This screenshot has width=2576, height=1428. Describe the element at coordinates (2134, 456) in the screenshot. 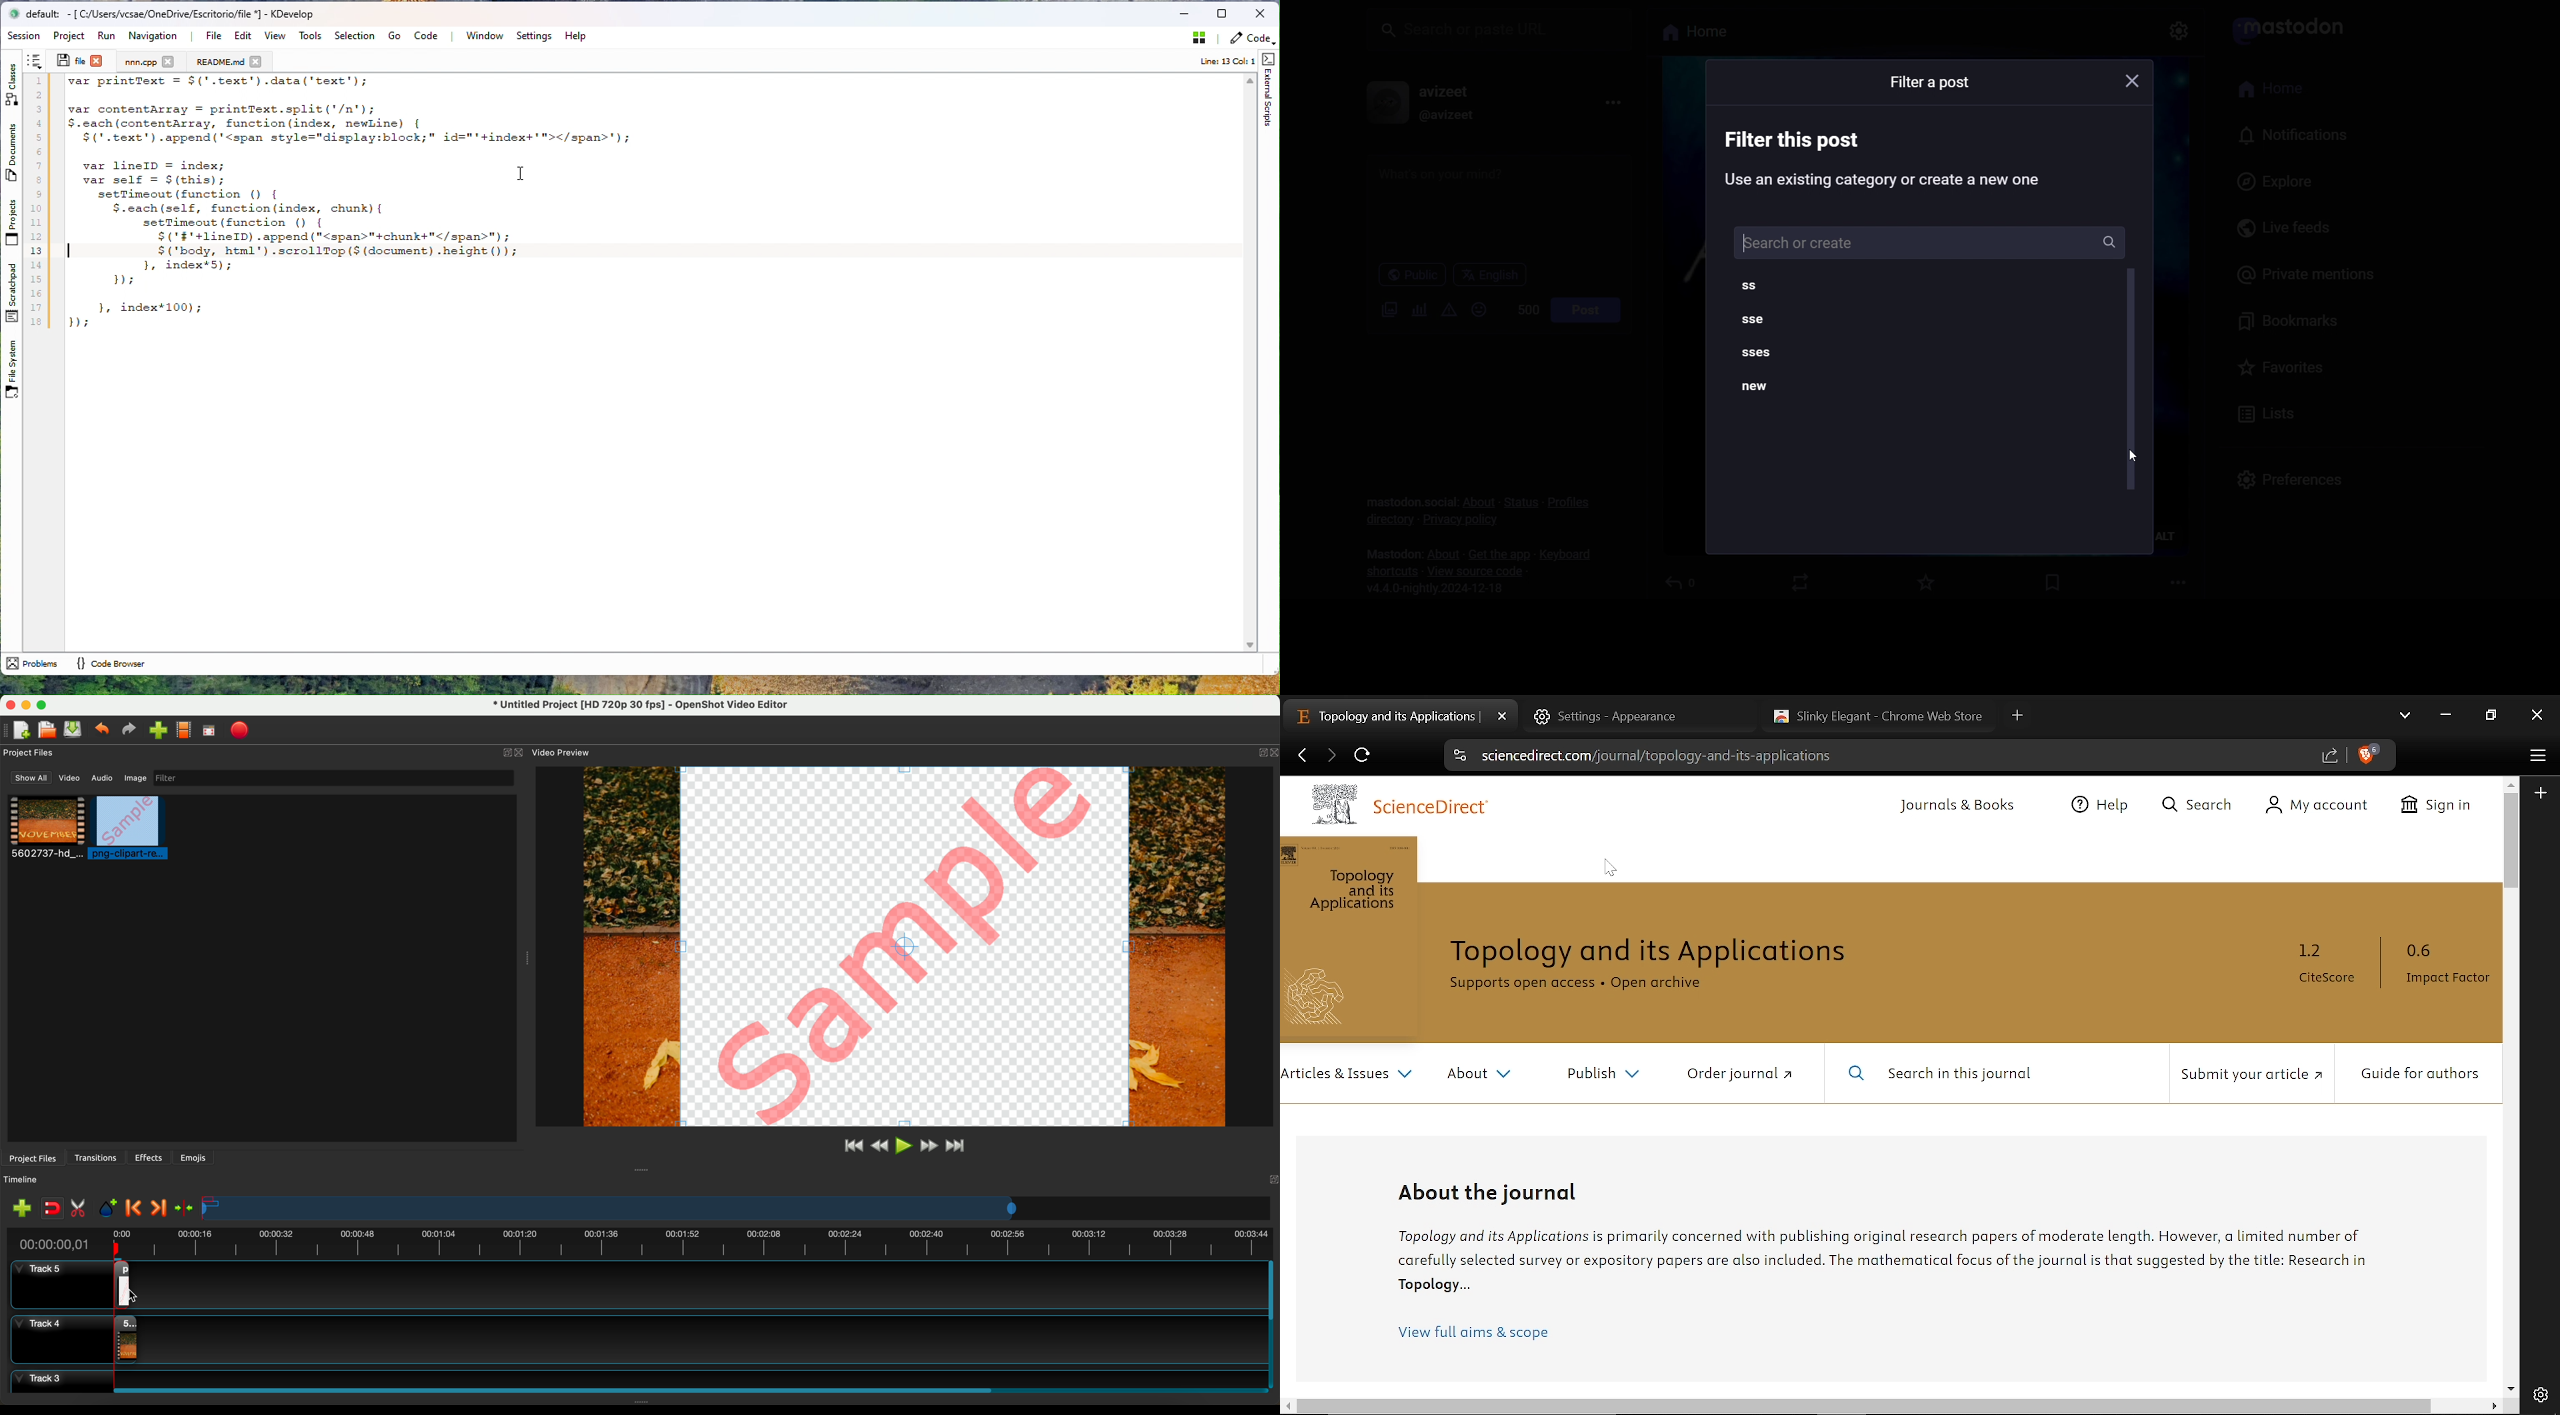

I see `Cursor` at that location.